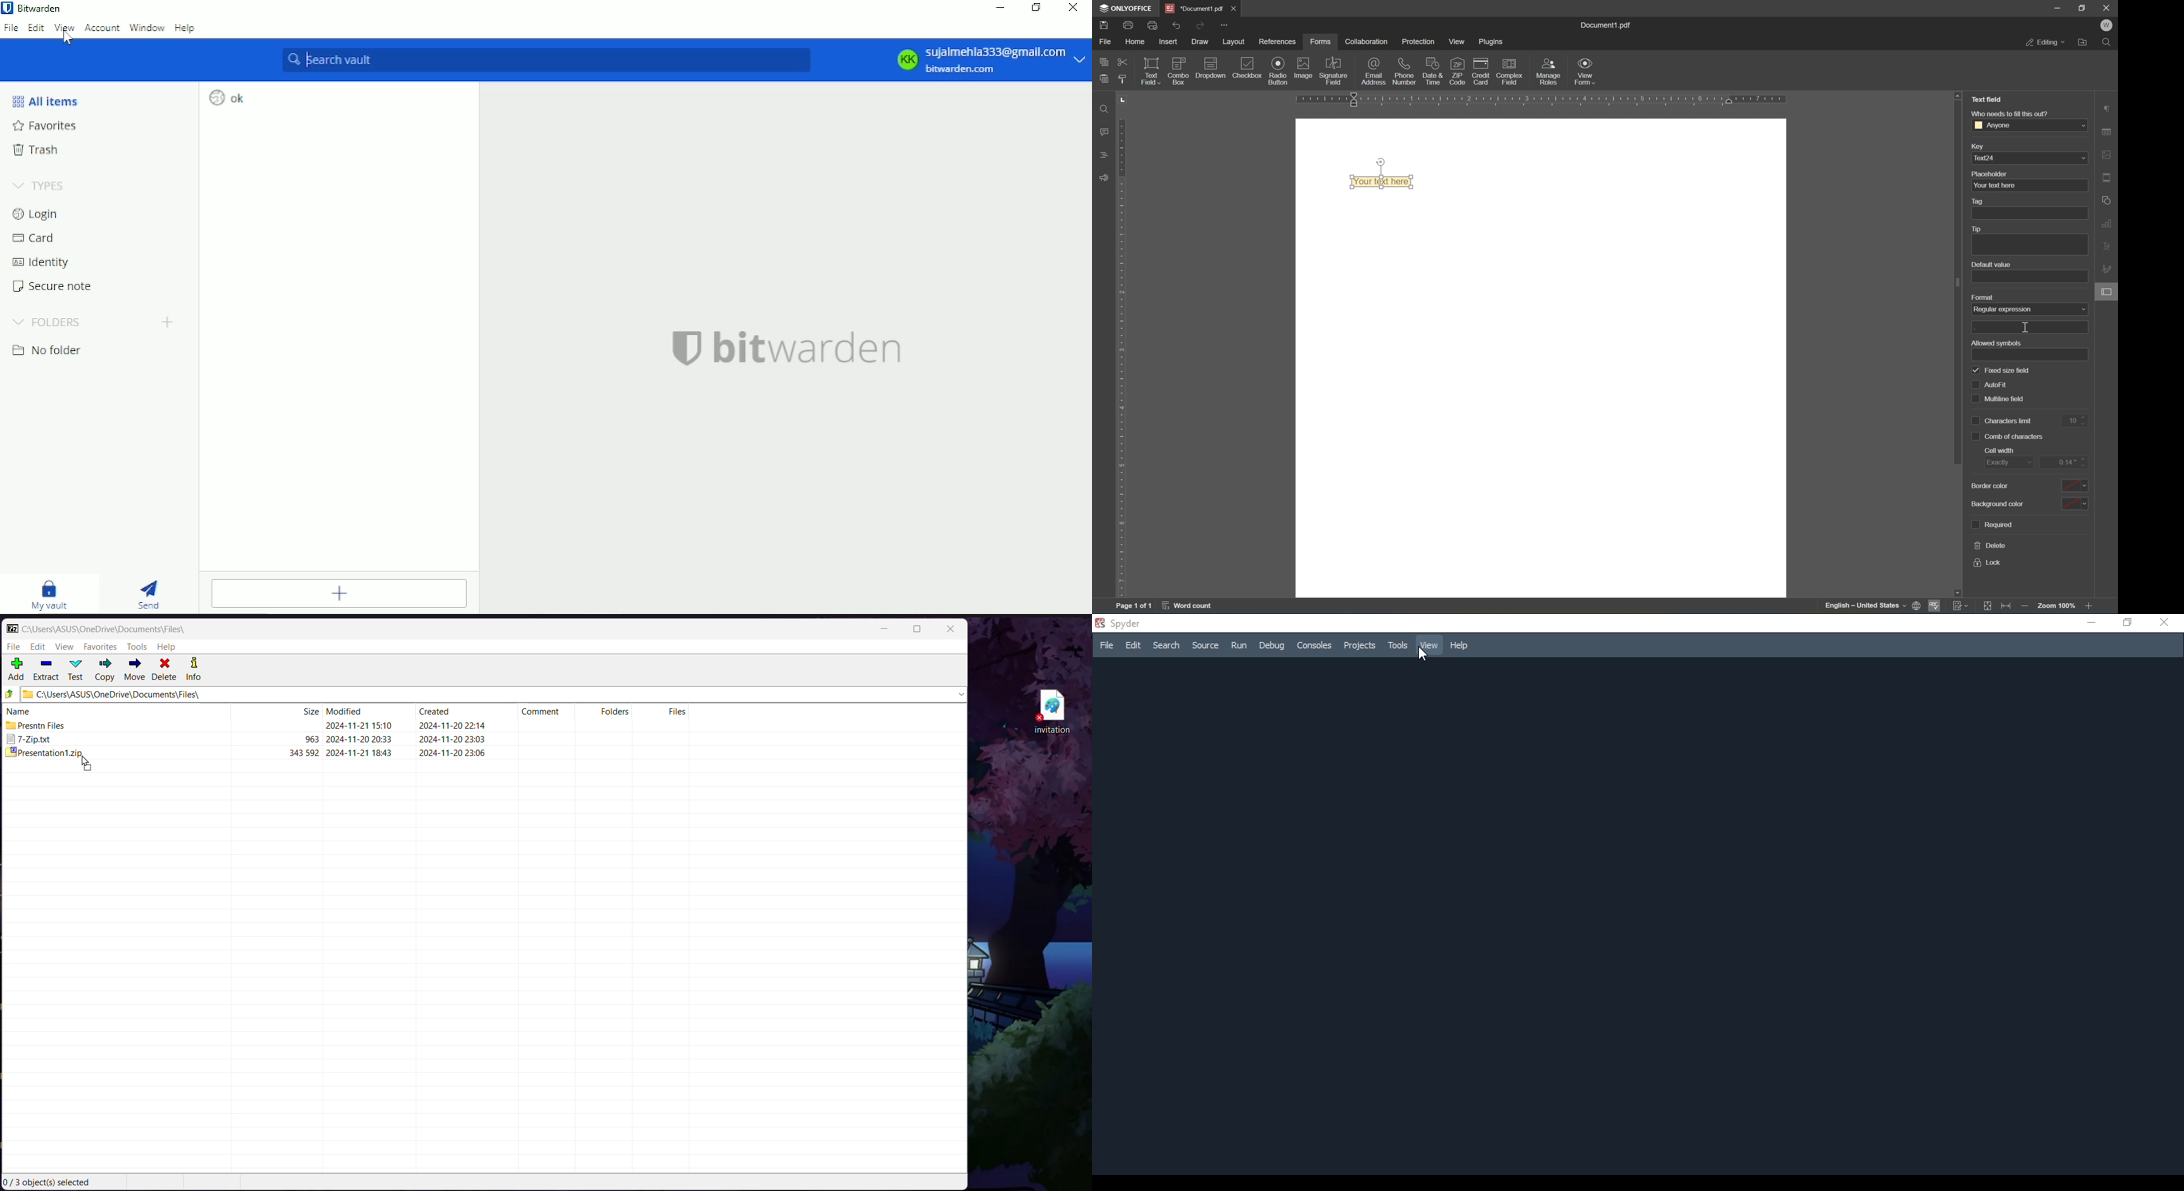 The width and height of the screenshot is (2184, 1204). I want to click on Run, so click(1238, 645).